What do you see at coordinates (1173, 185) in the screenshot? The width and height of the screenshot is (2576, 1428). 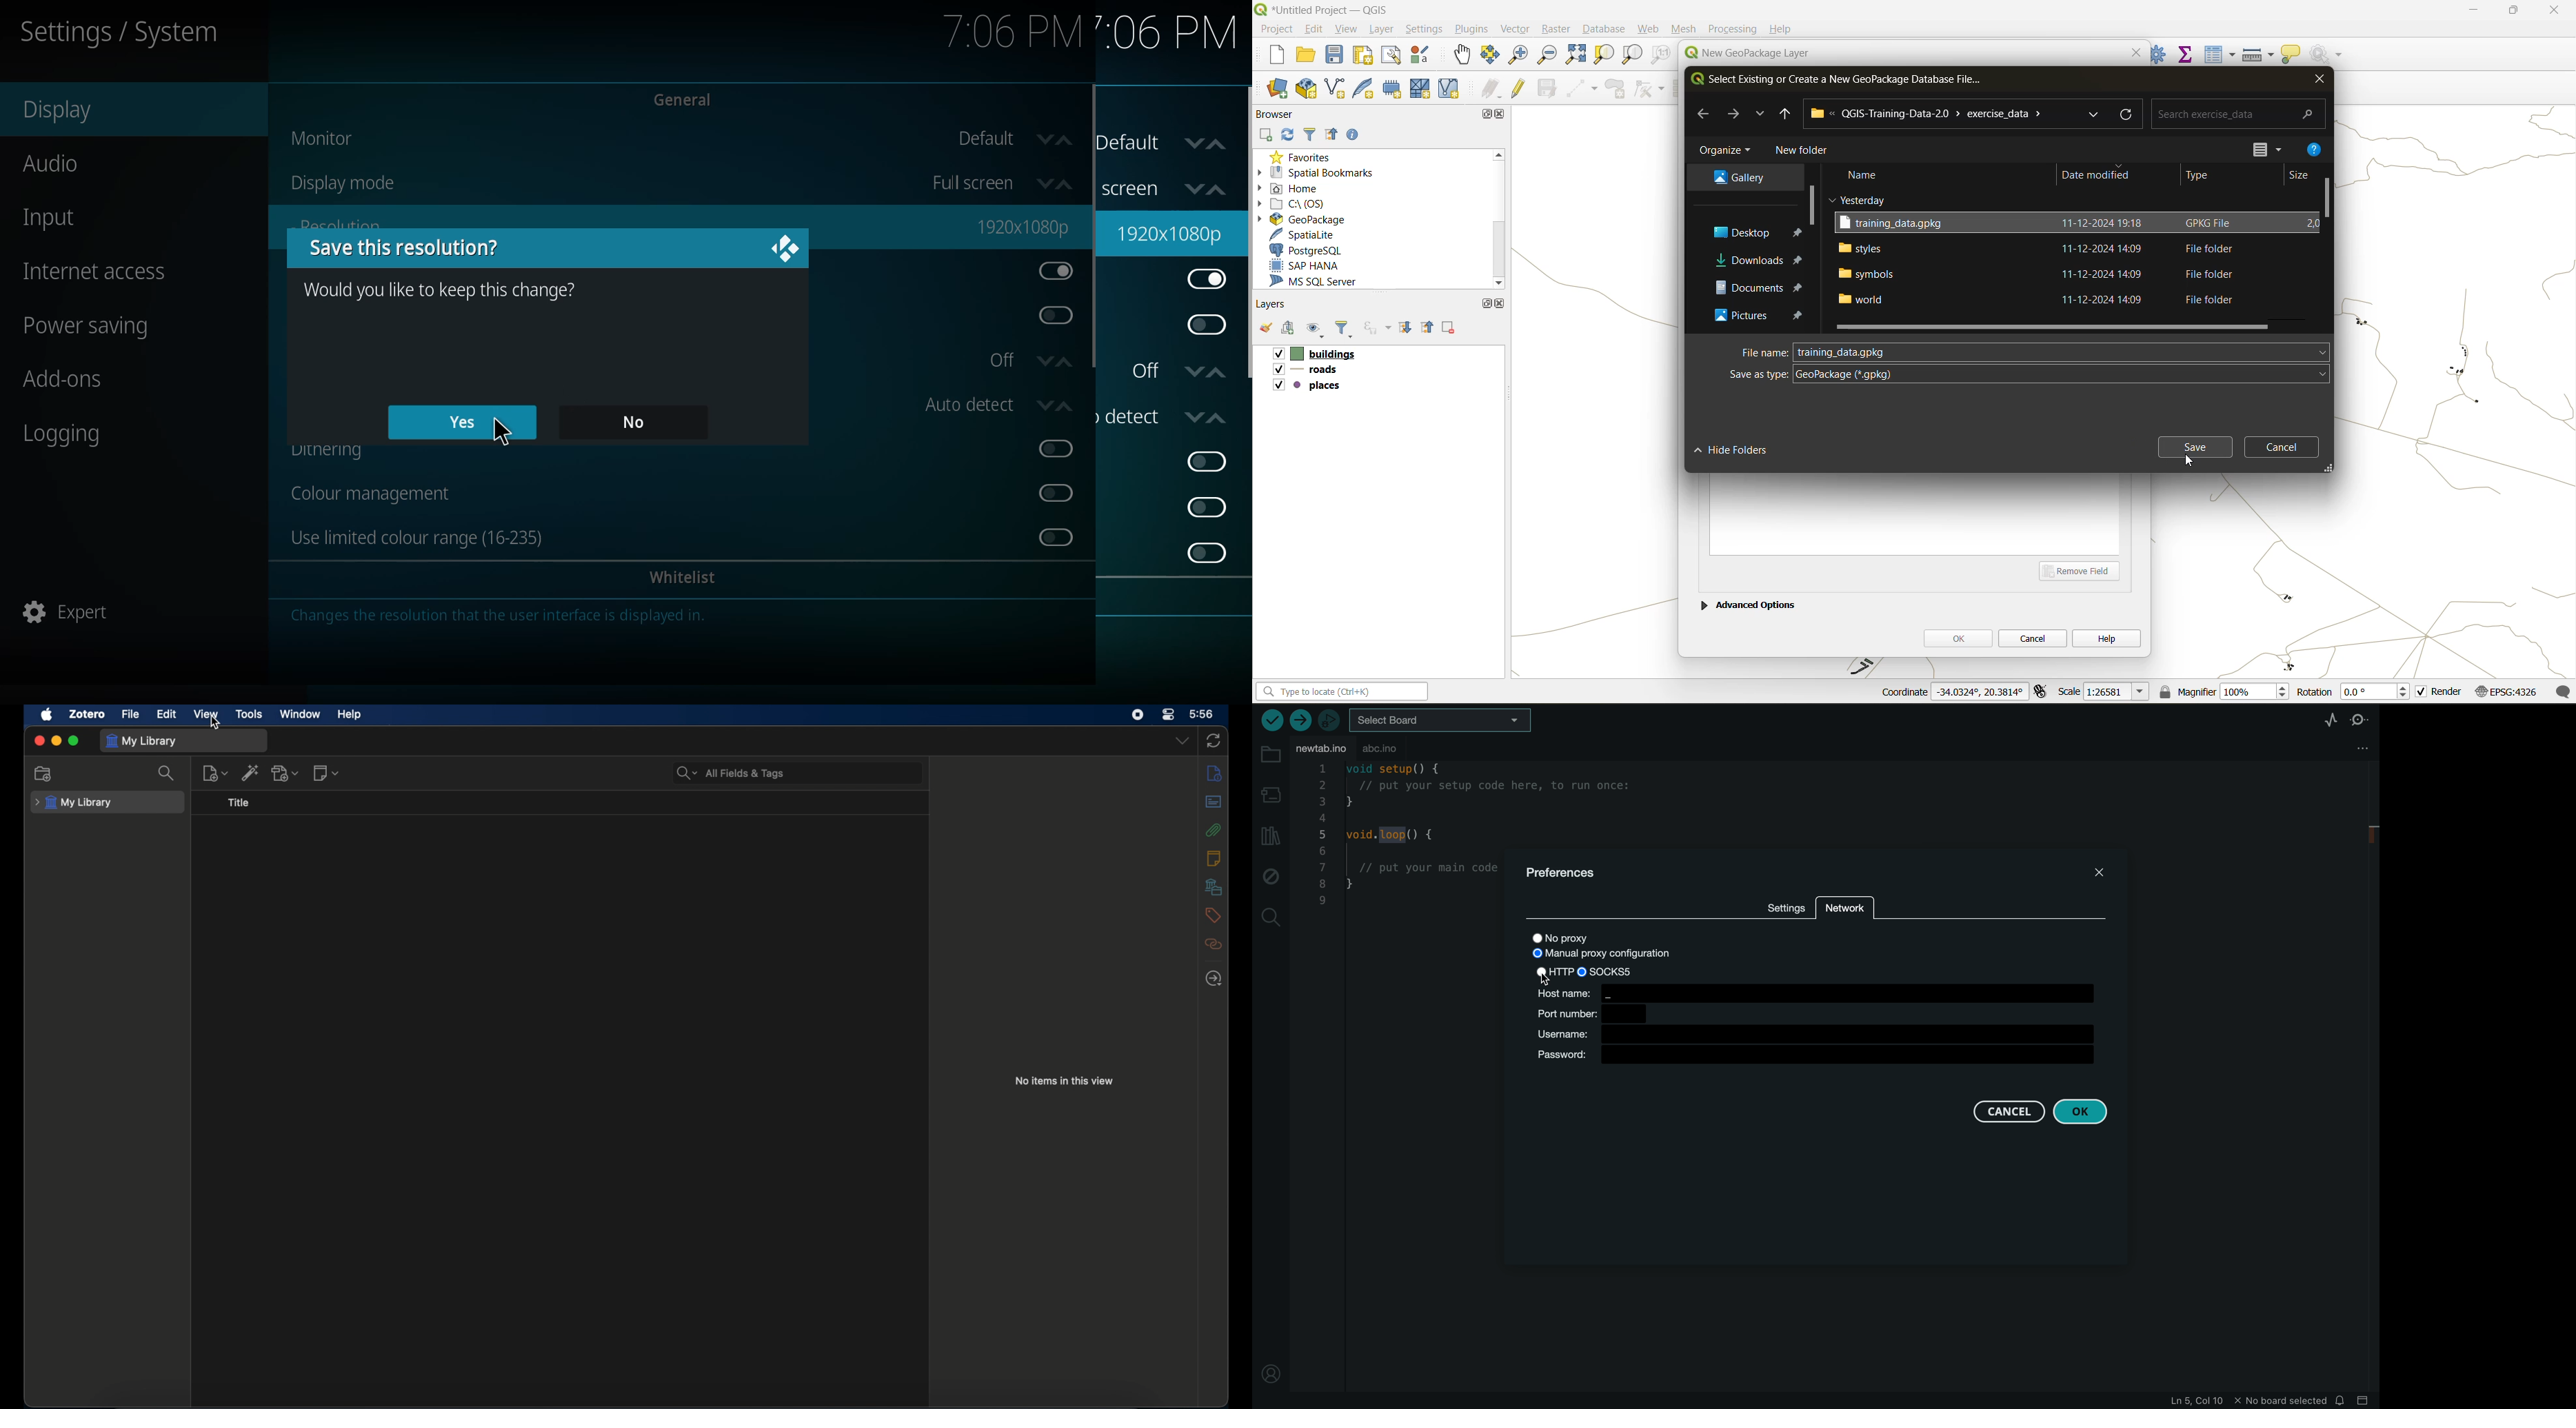 I see `fullscreen` at bounding box center [1173, 185].